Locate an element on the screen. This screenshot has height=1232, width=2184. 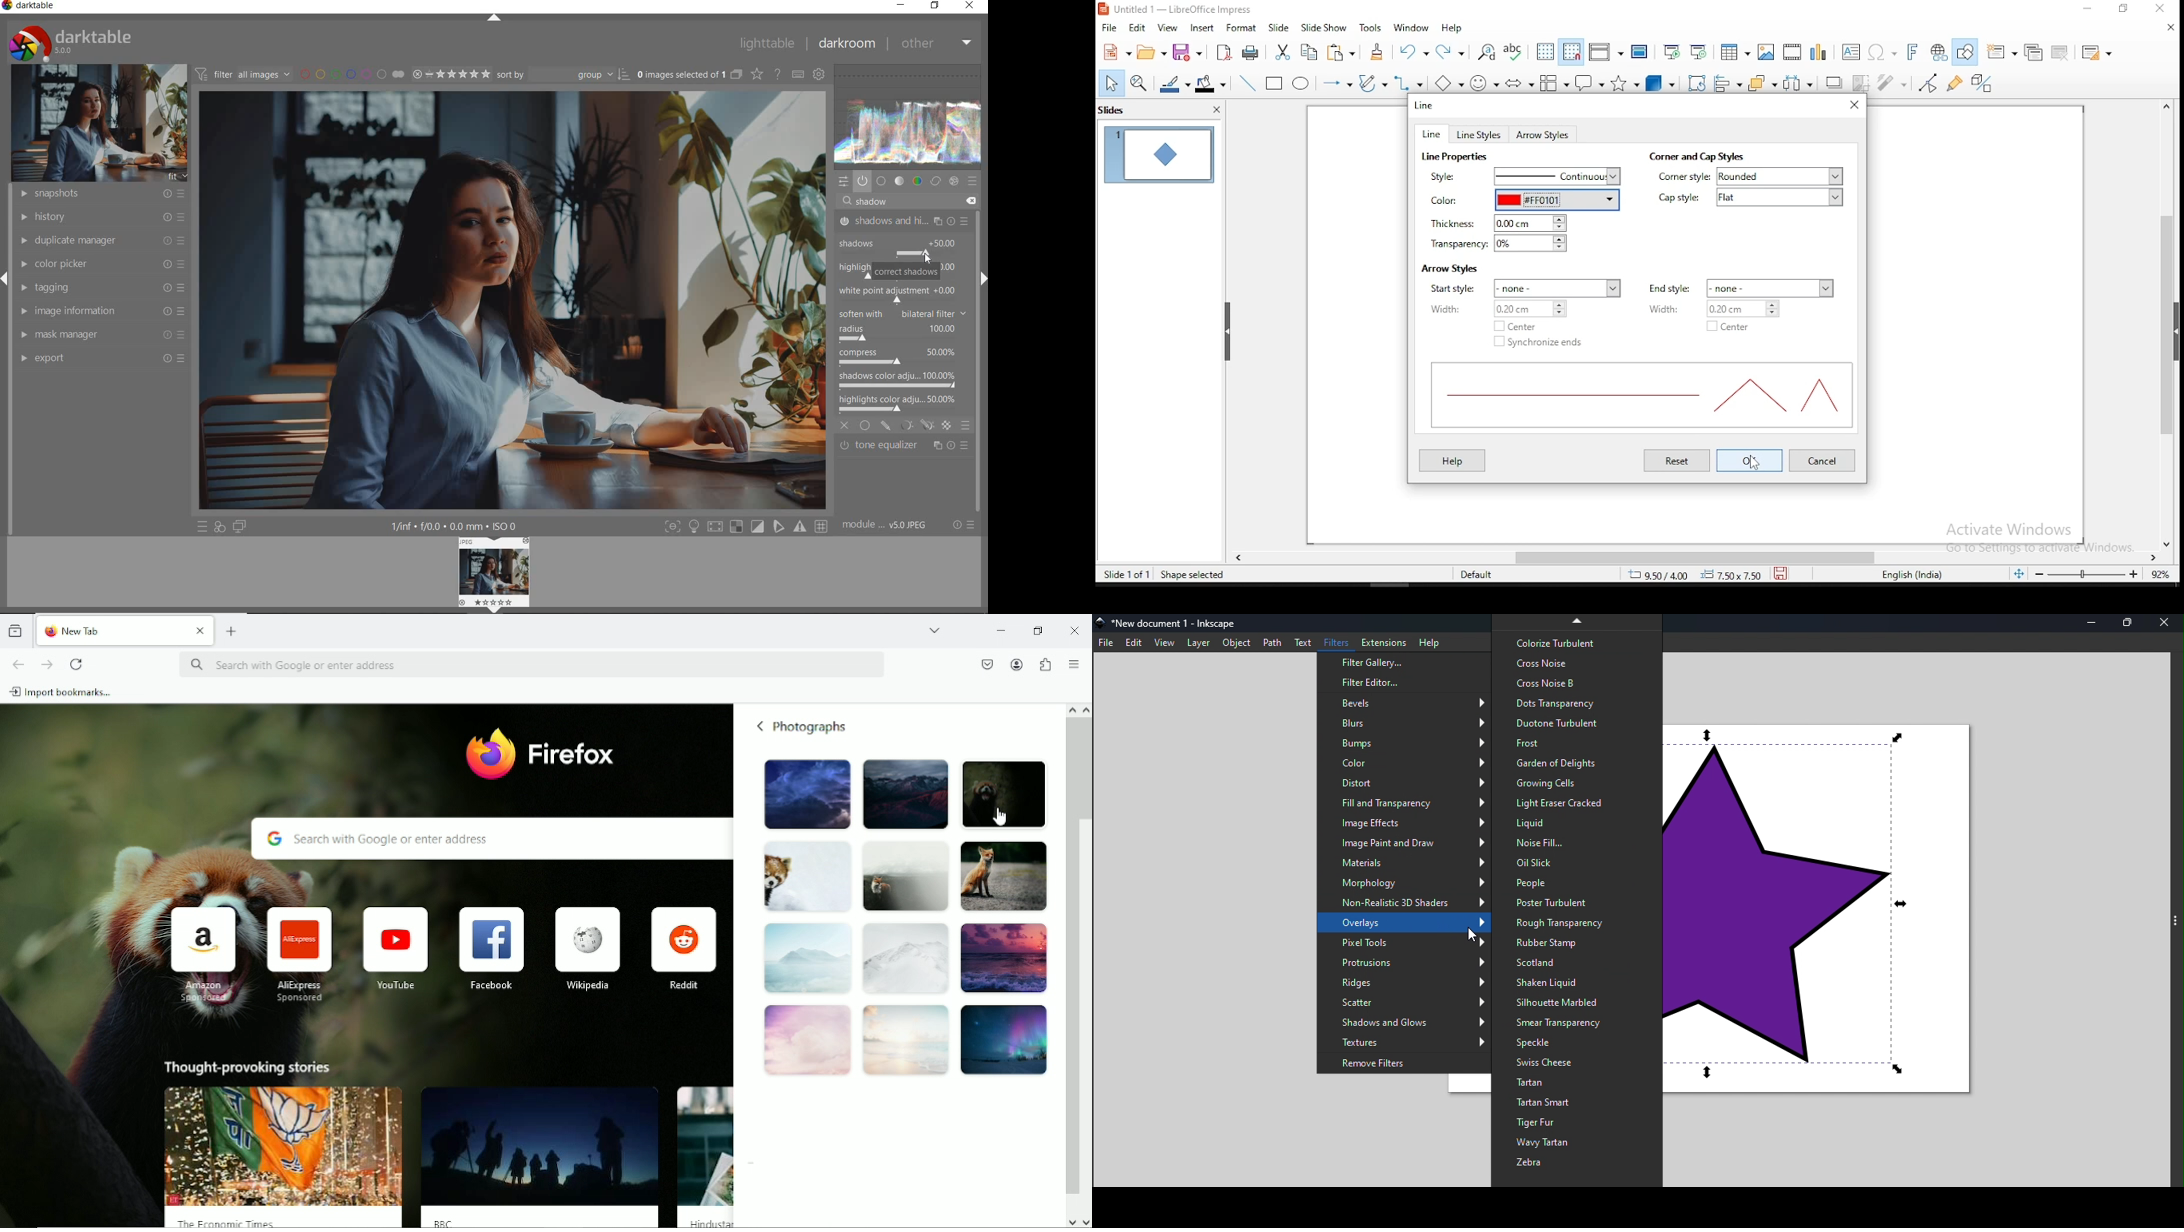
3D objects is located at coordinates (1661, 82).